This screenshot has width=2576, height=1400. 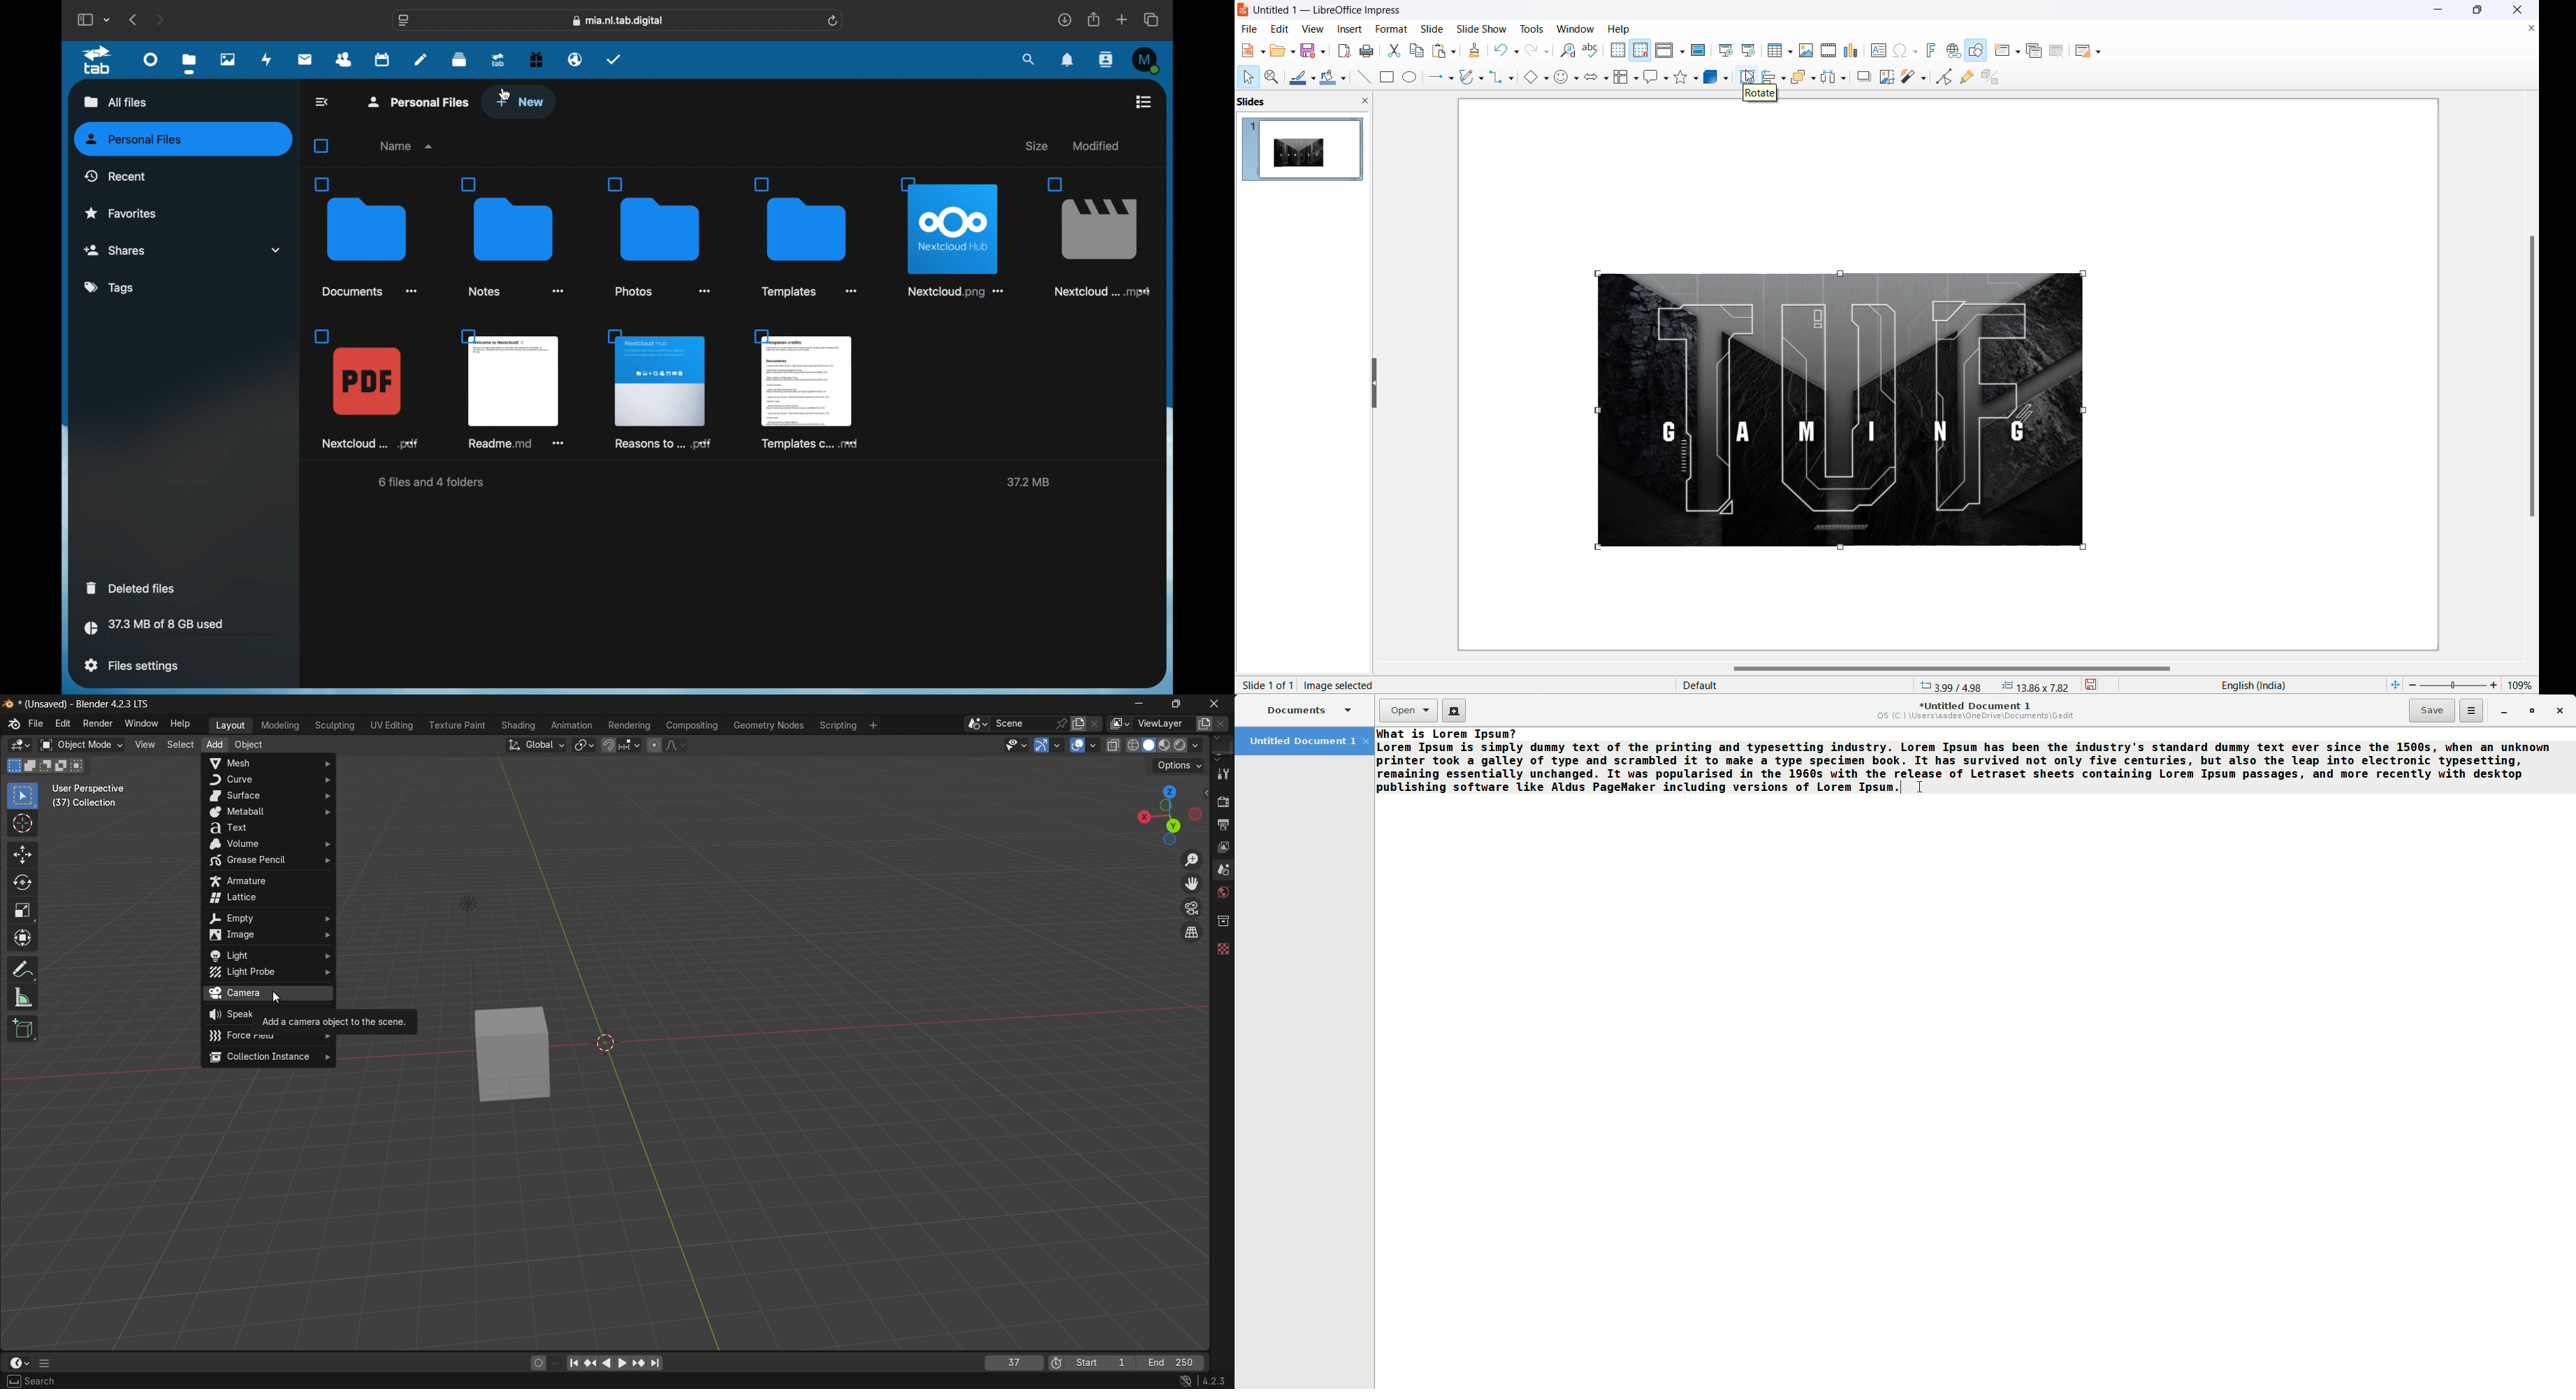 I want to click on window, so click(x=1578, y=29).